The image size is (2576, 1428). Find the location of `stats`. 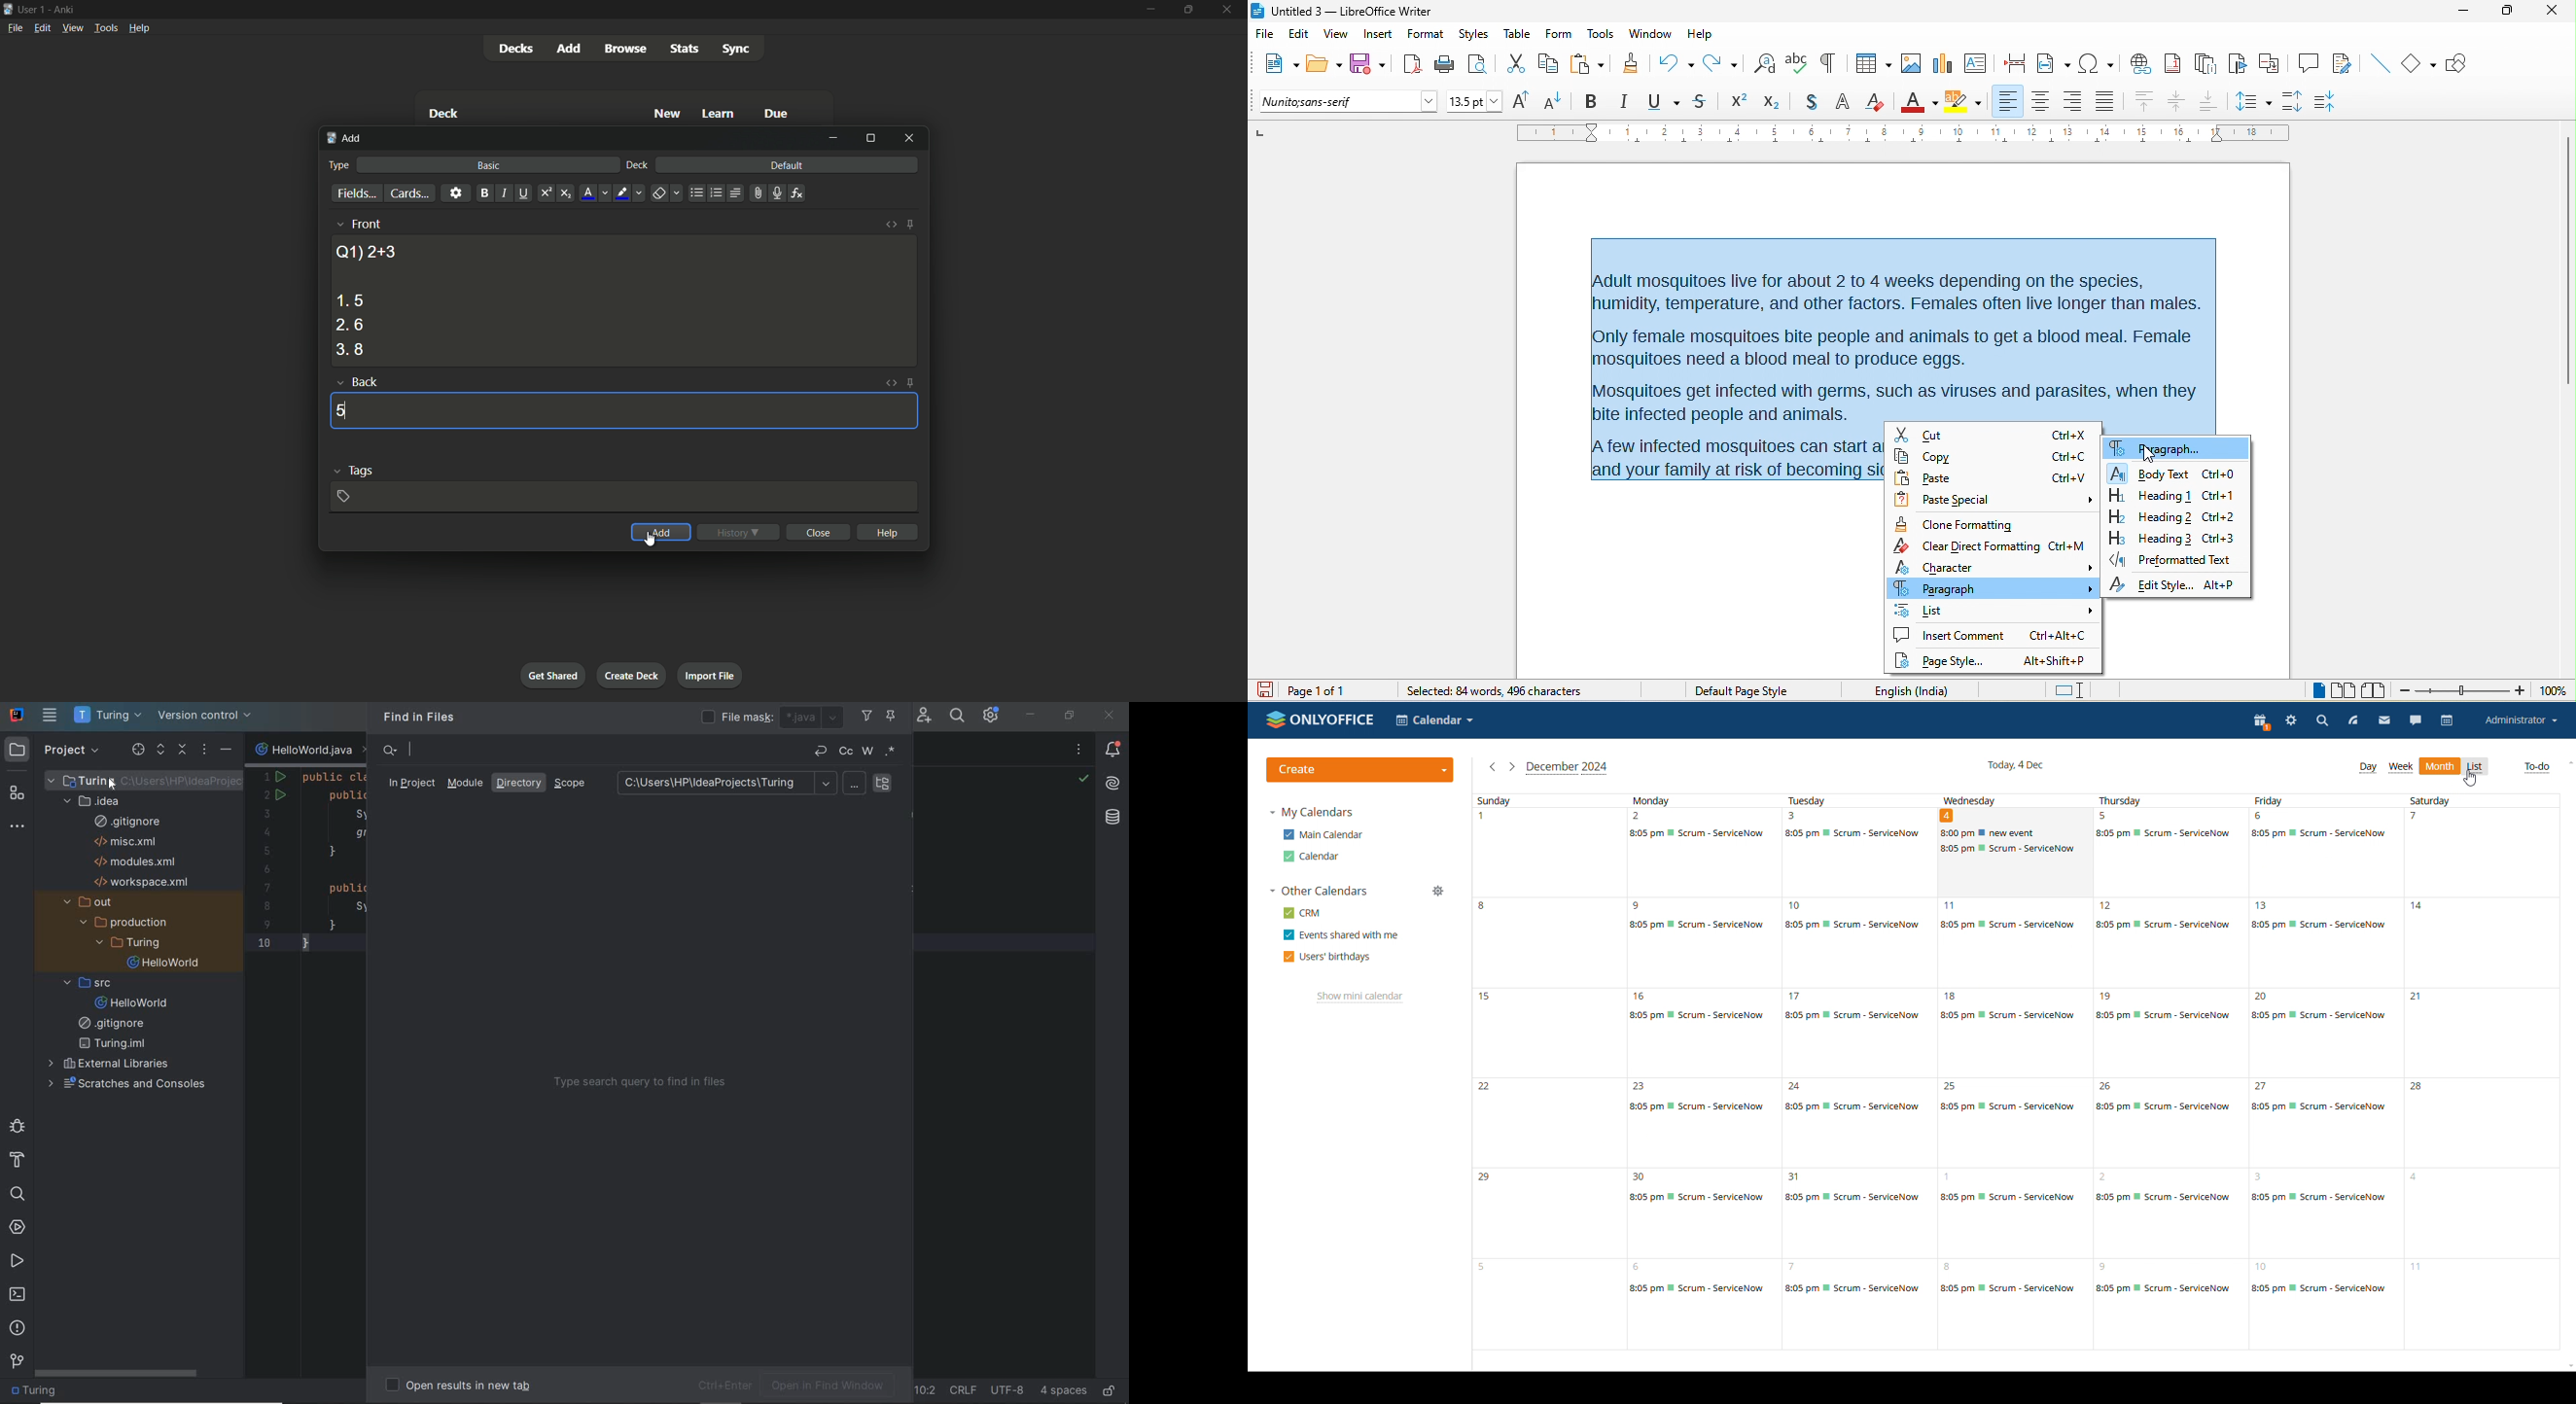

stats is located at coordinates (686, 49).